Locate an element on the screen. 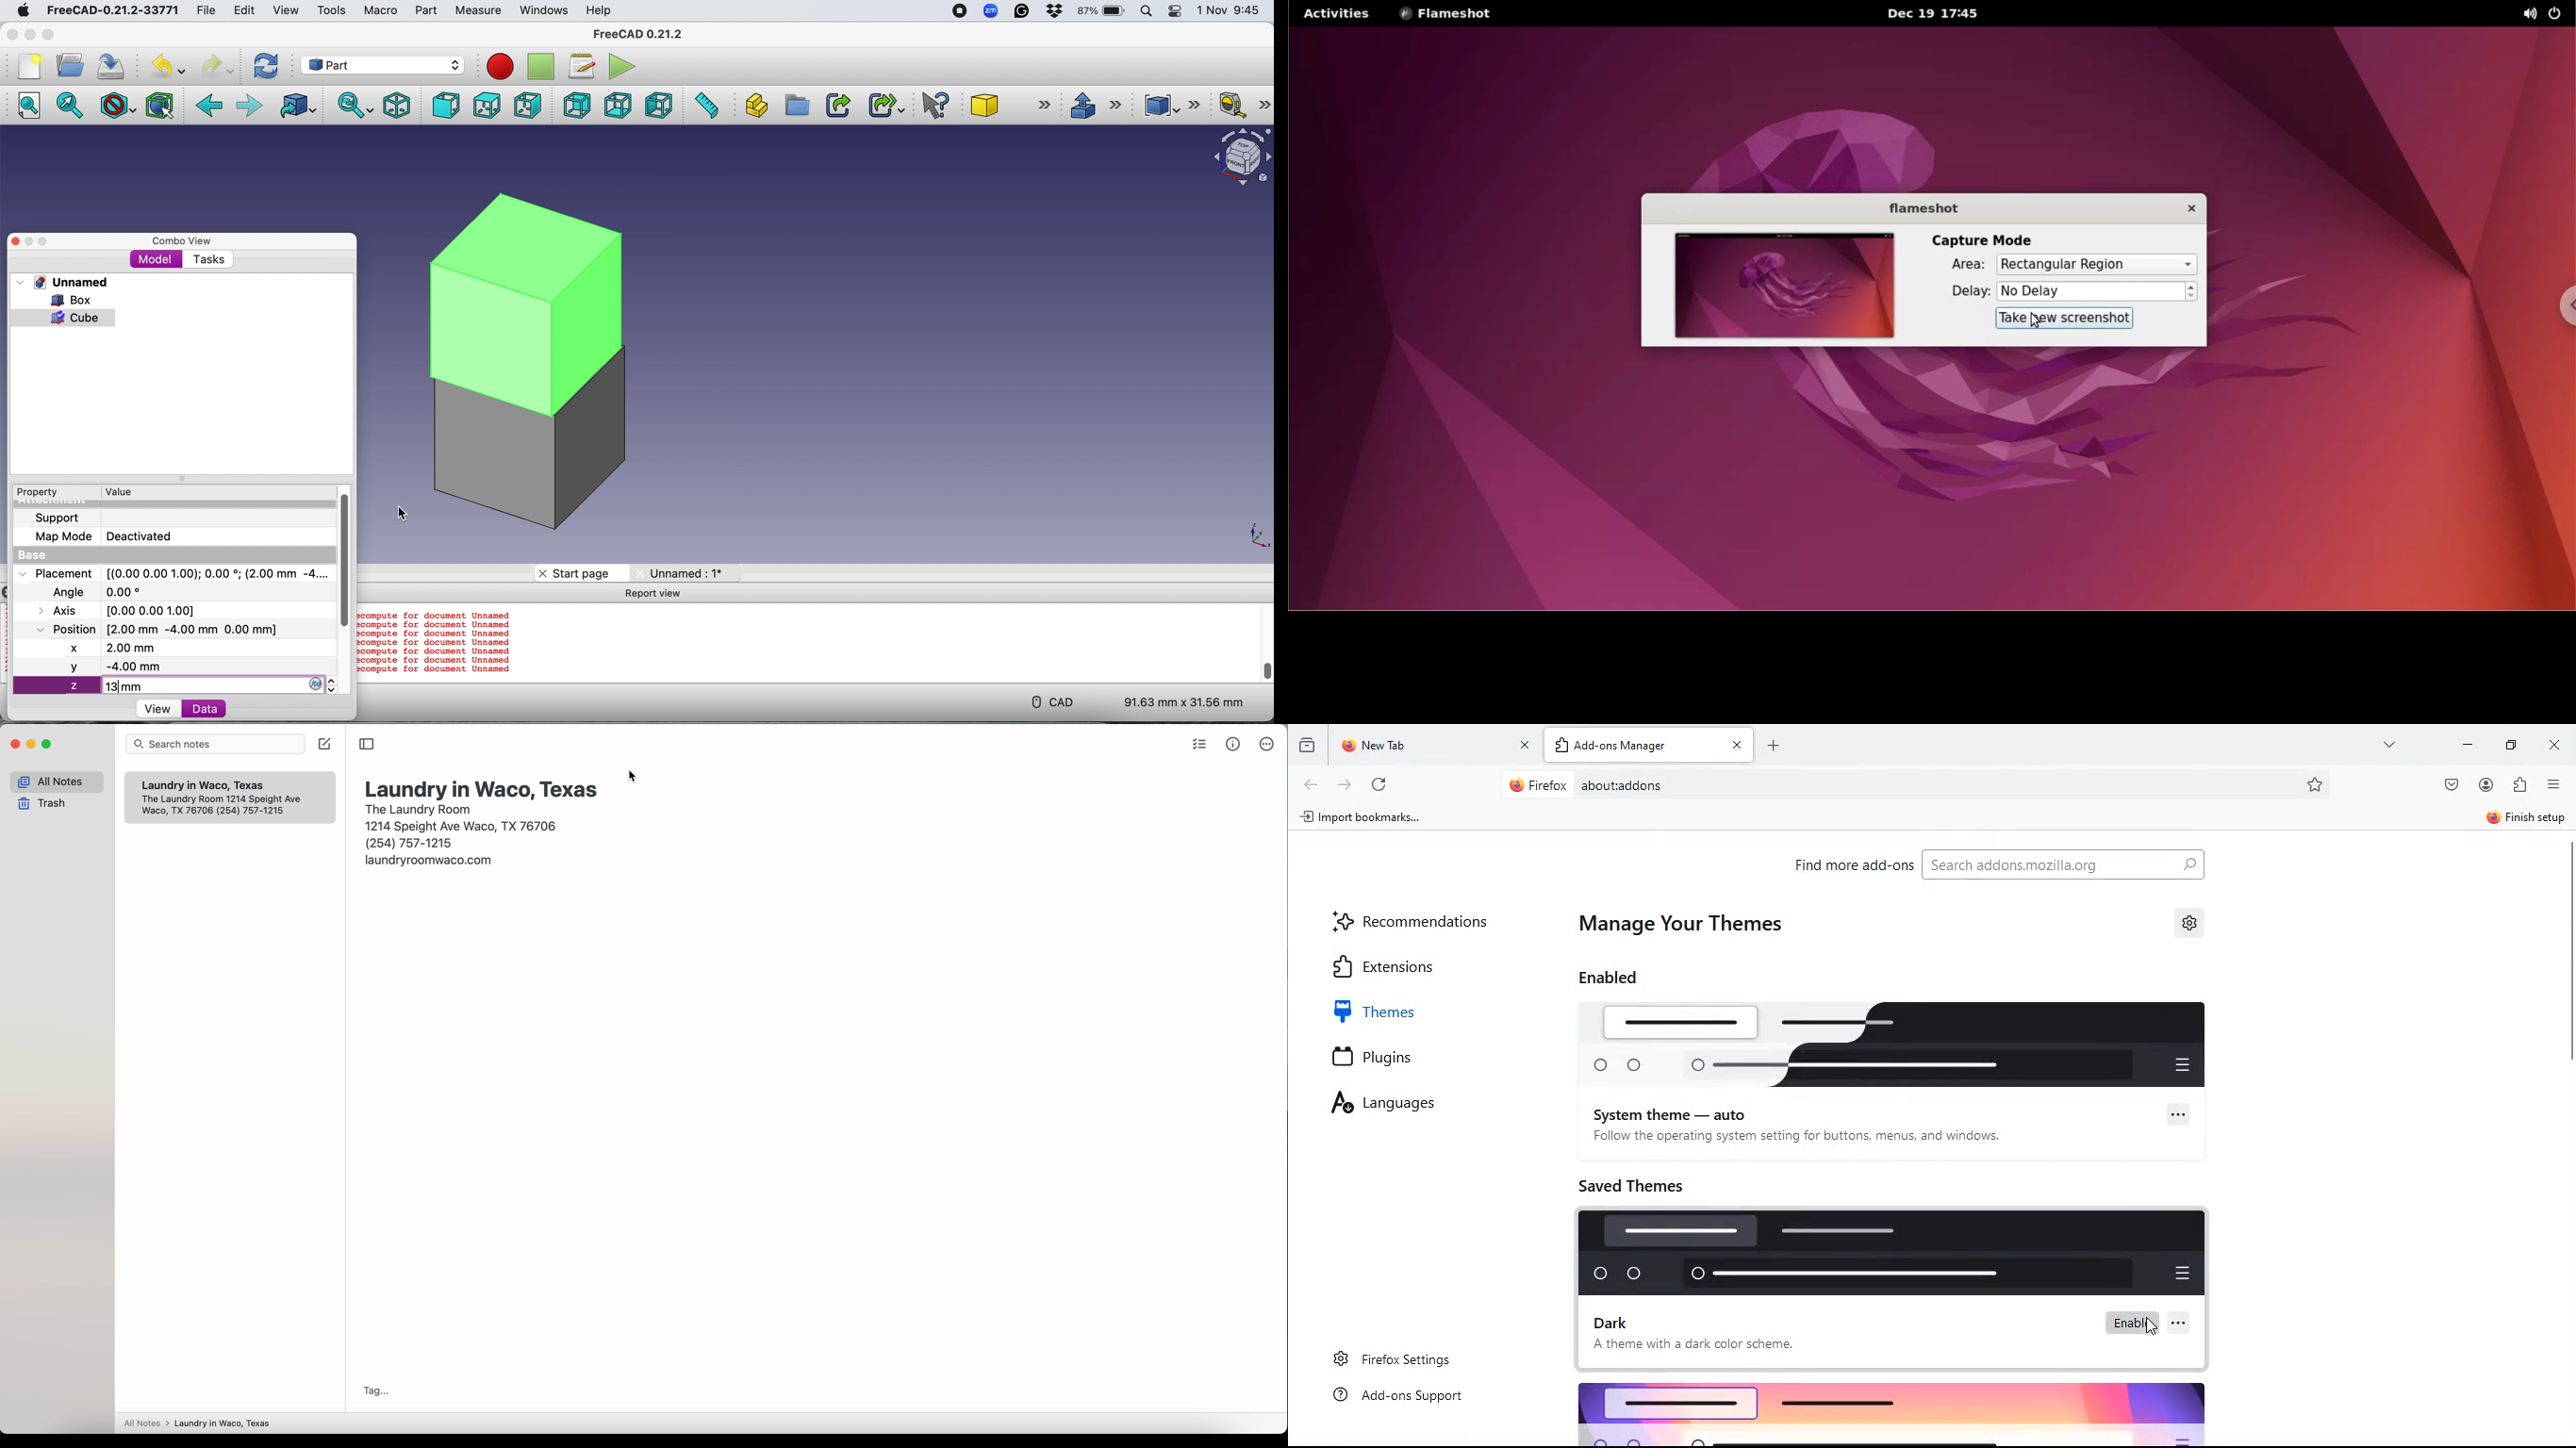 The height and width of the screenshot is (1456, 2576). logo is located at coordinates (1904, 1045).